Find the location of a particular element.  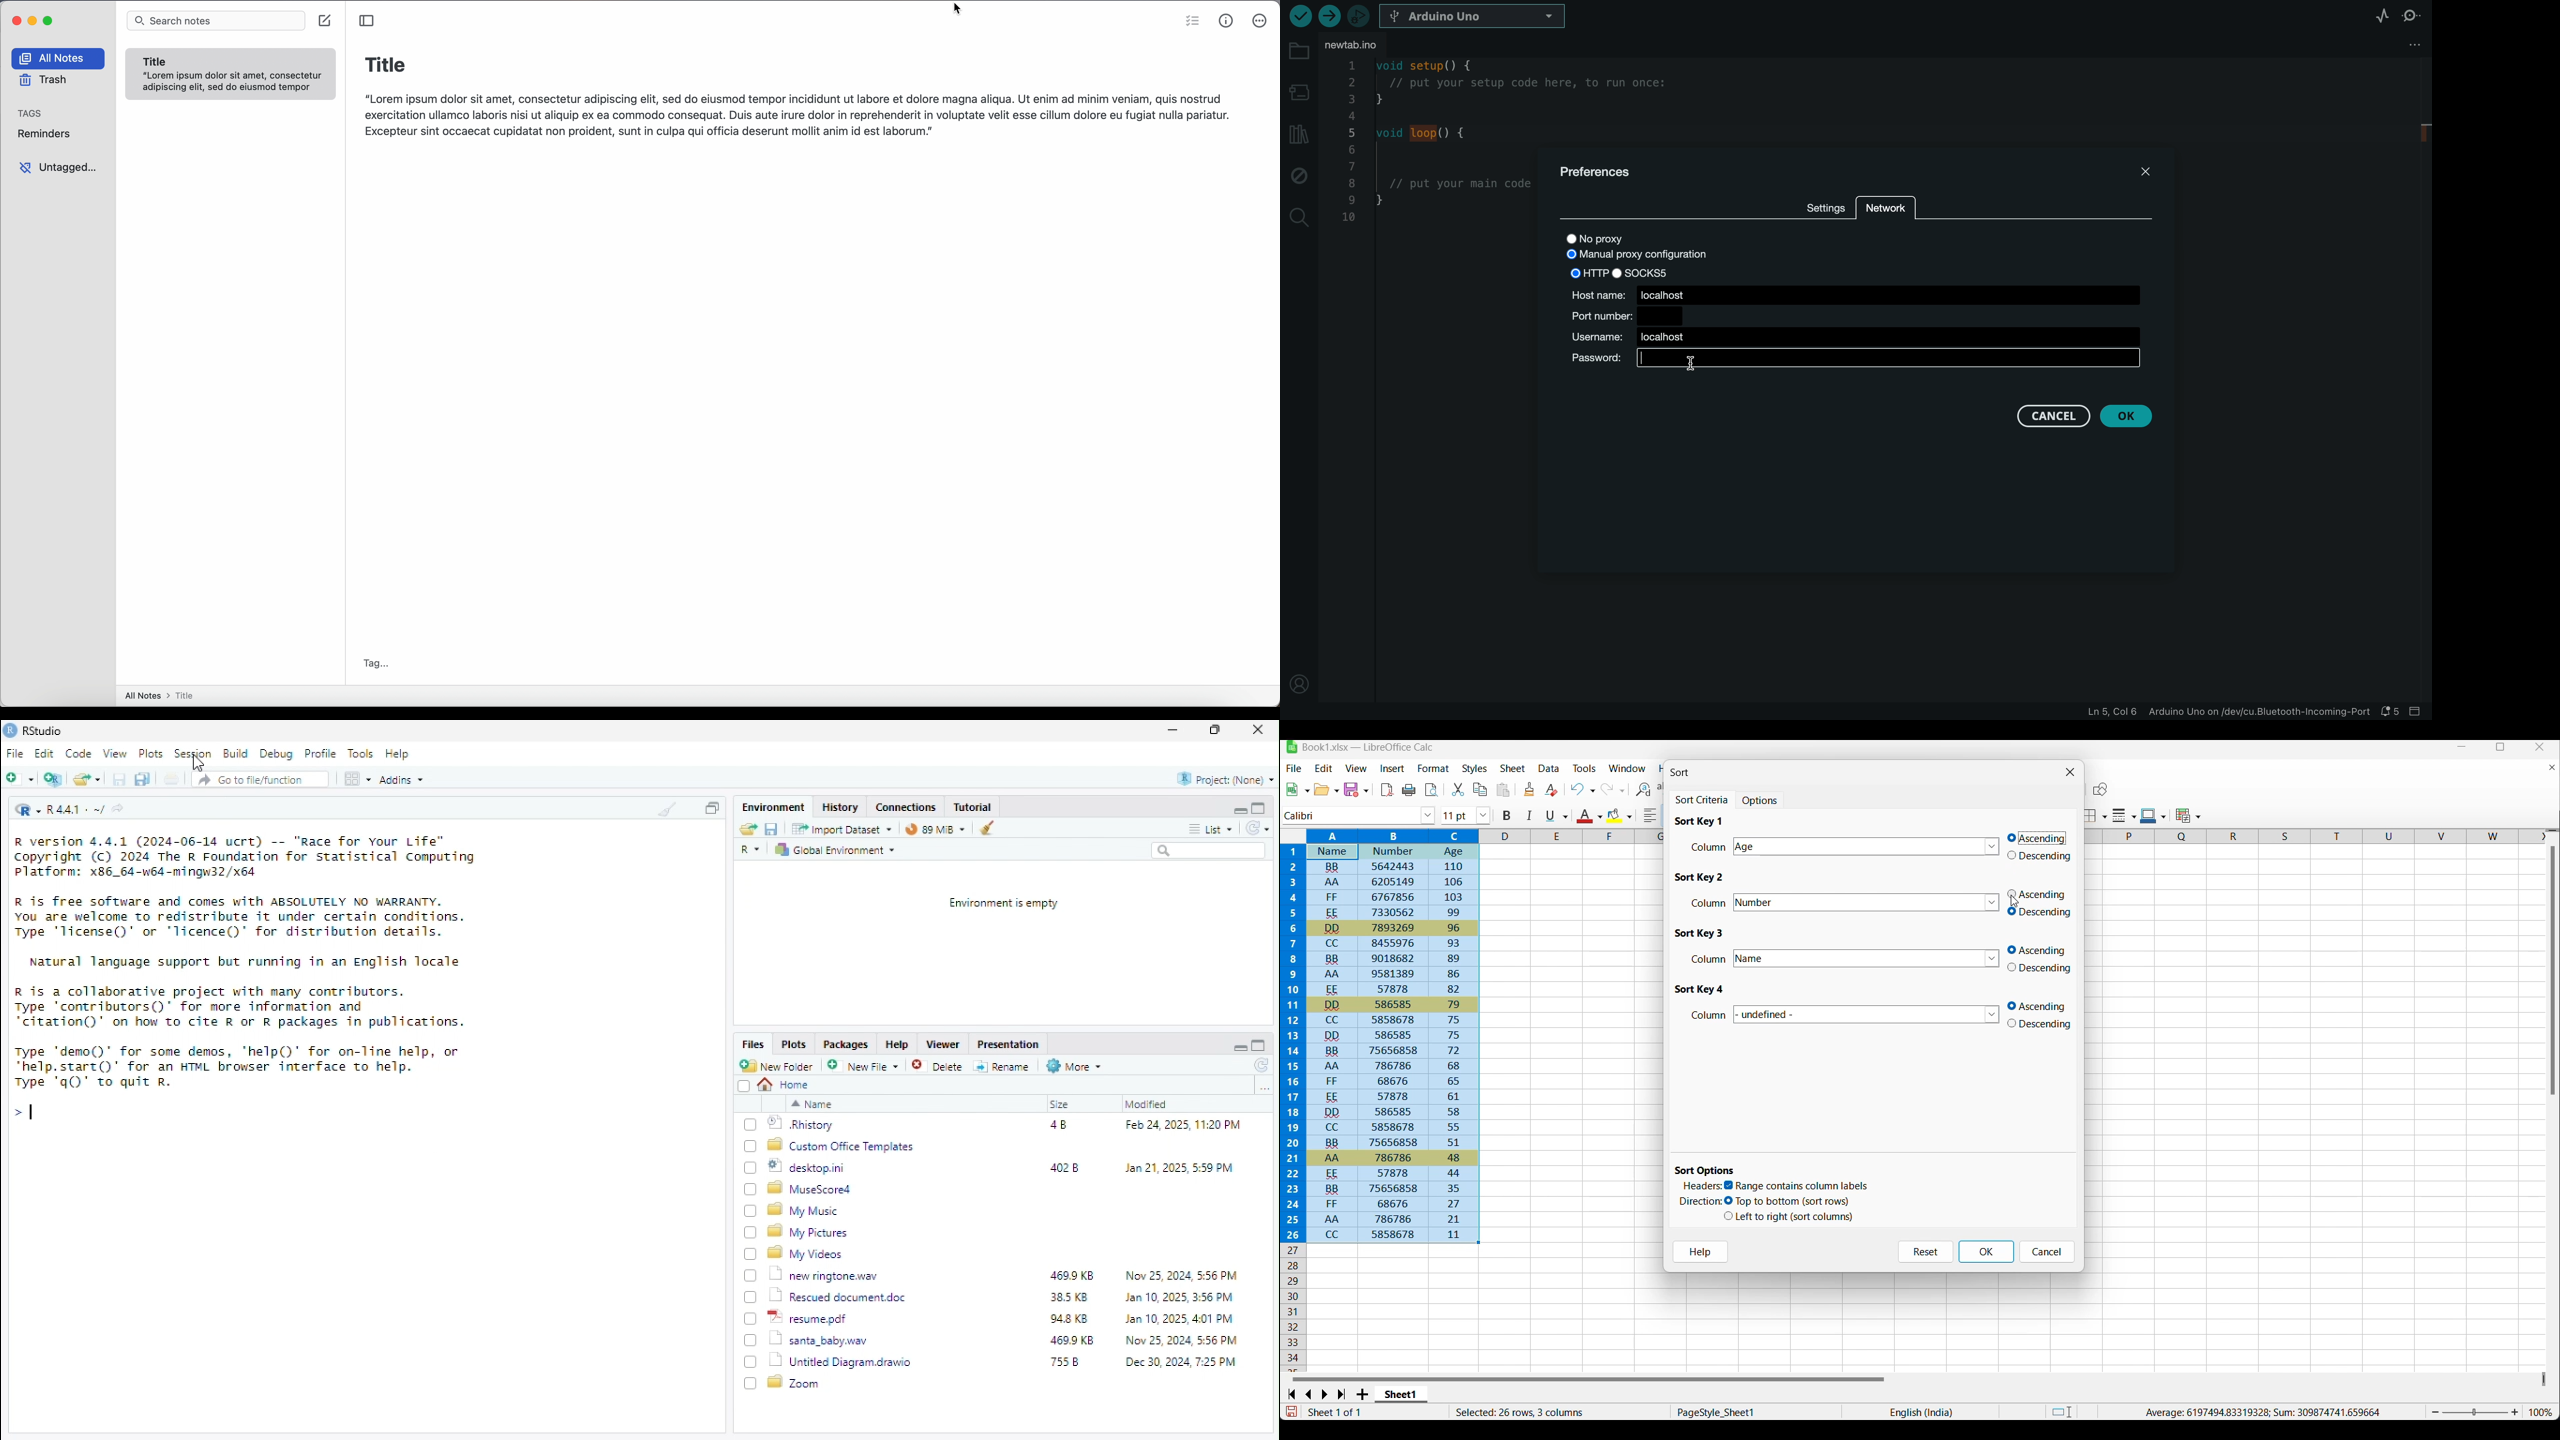

R is located at coordinates (752, 850).